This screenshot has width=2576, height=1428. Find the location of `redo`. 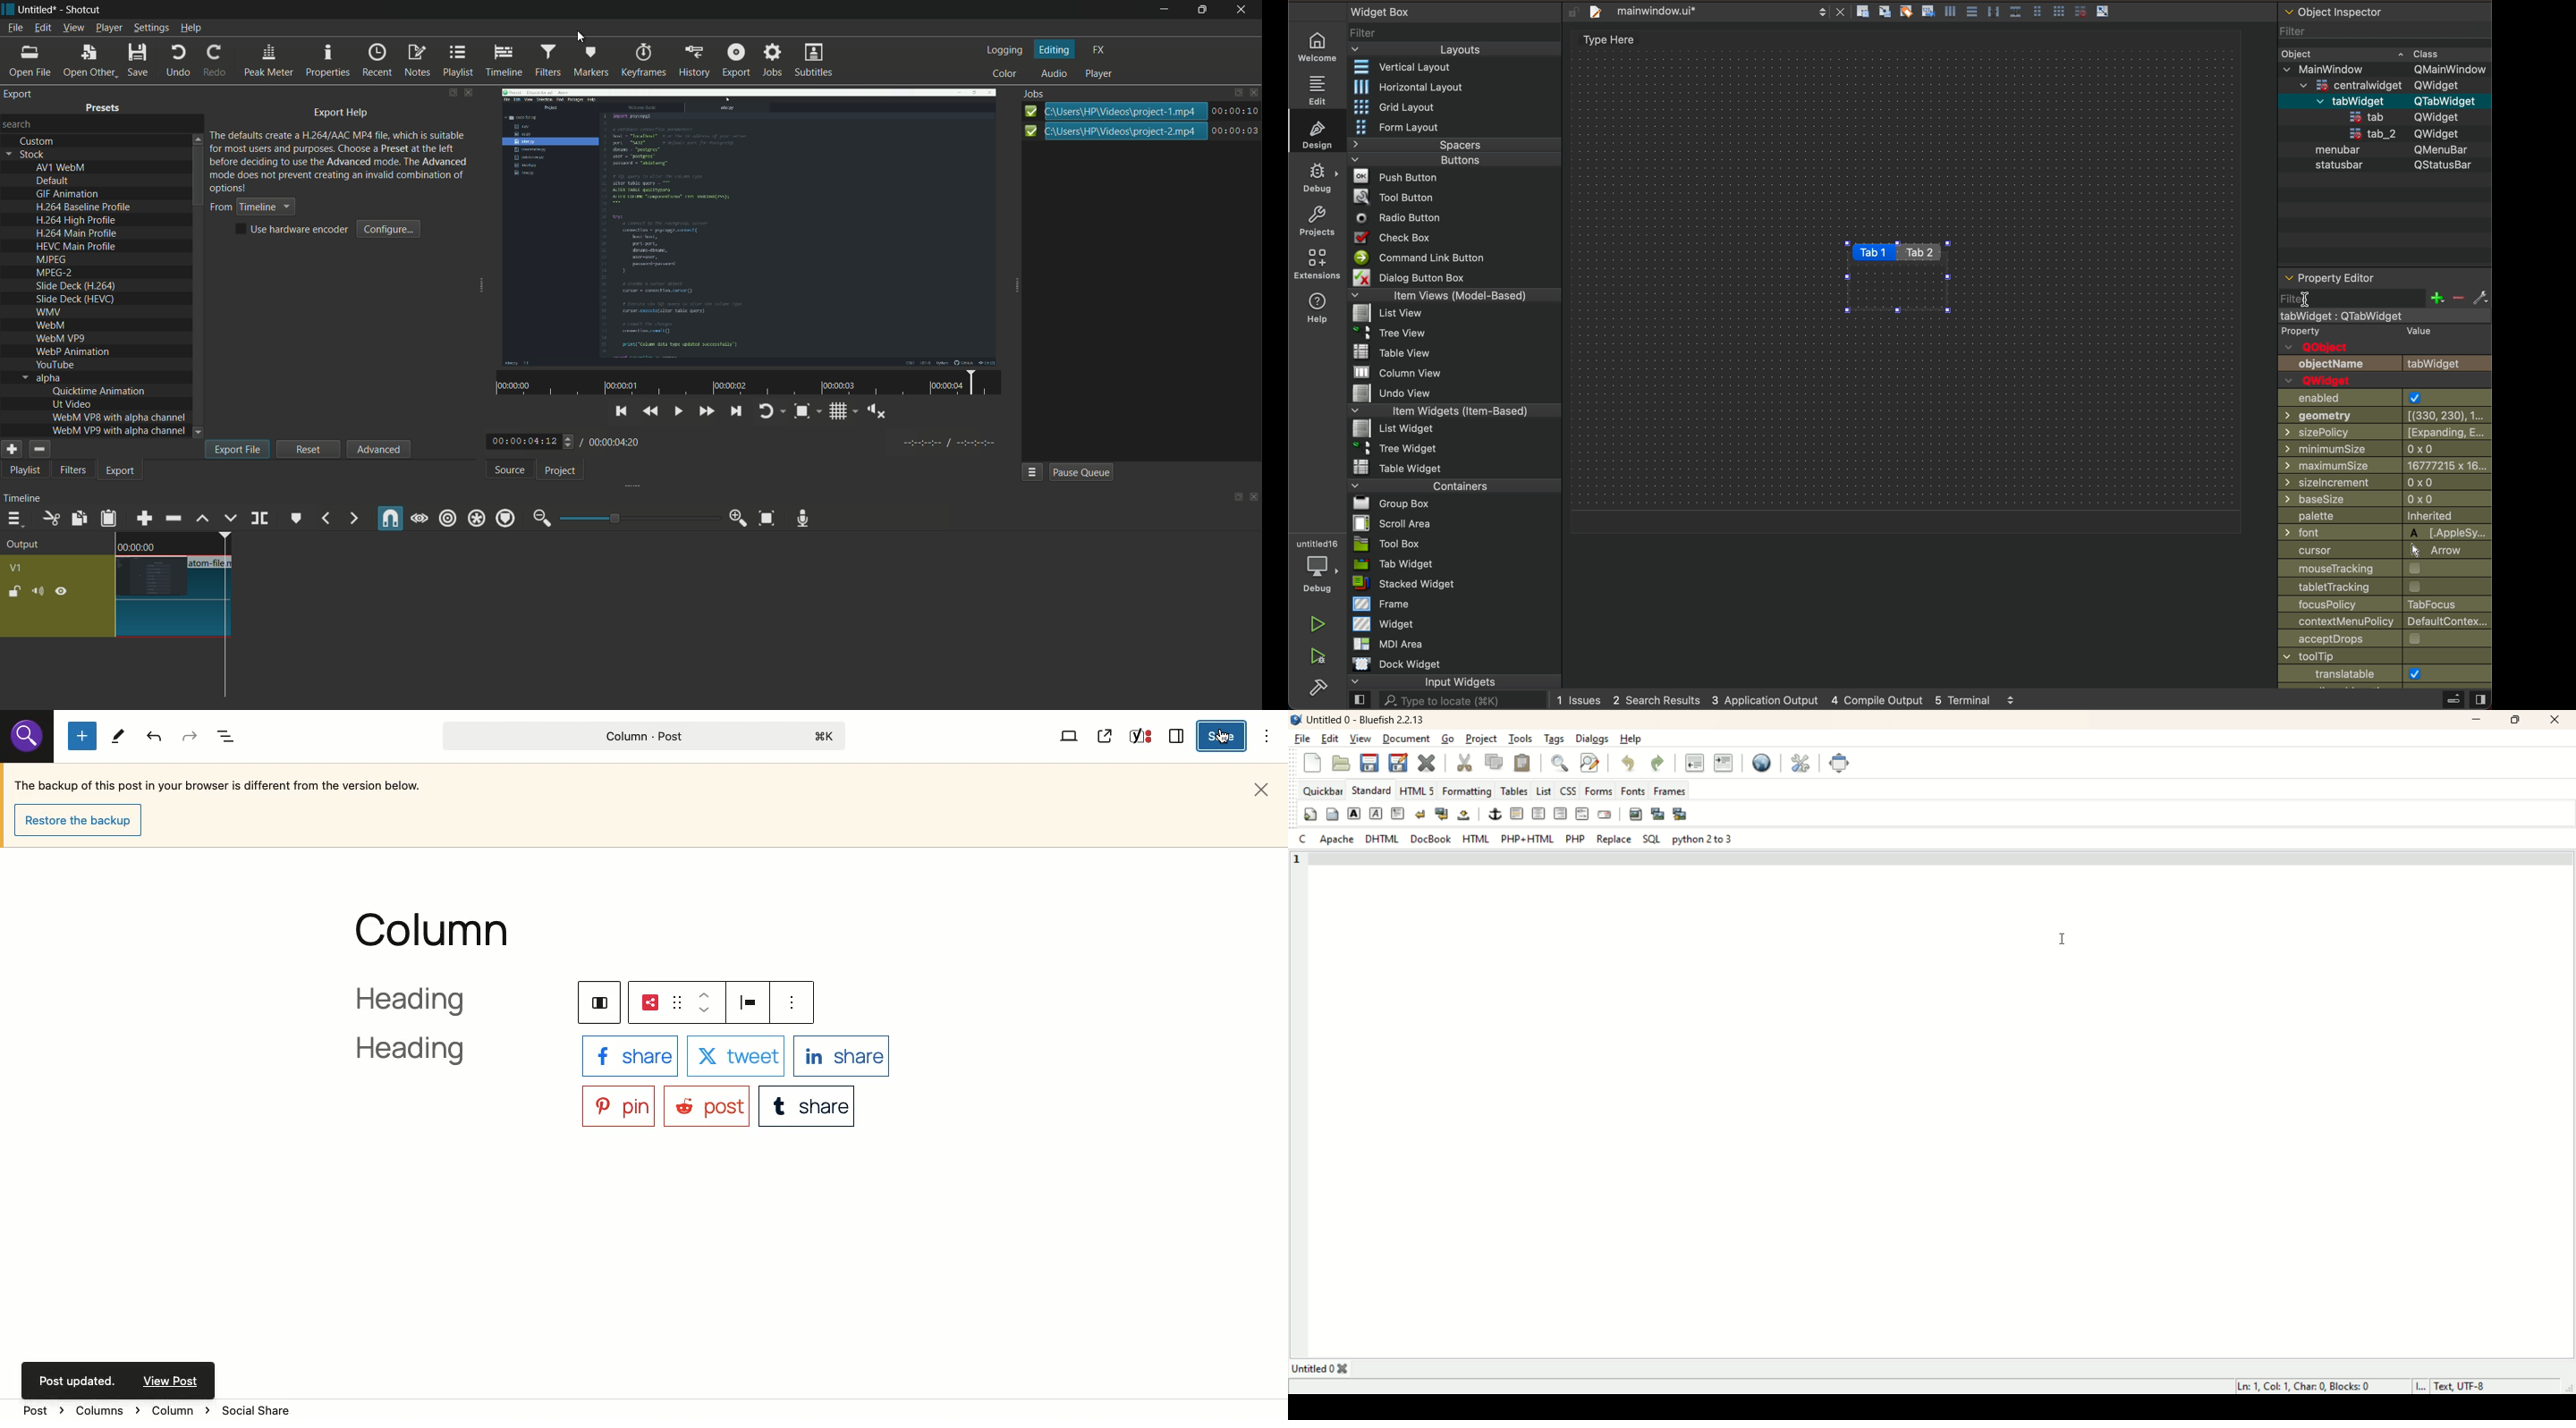

redo is located at coordinates (1657, 763).